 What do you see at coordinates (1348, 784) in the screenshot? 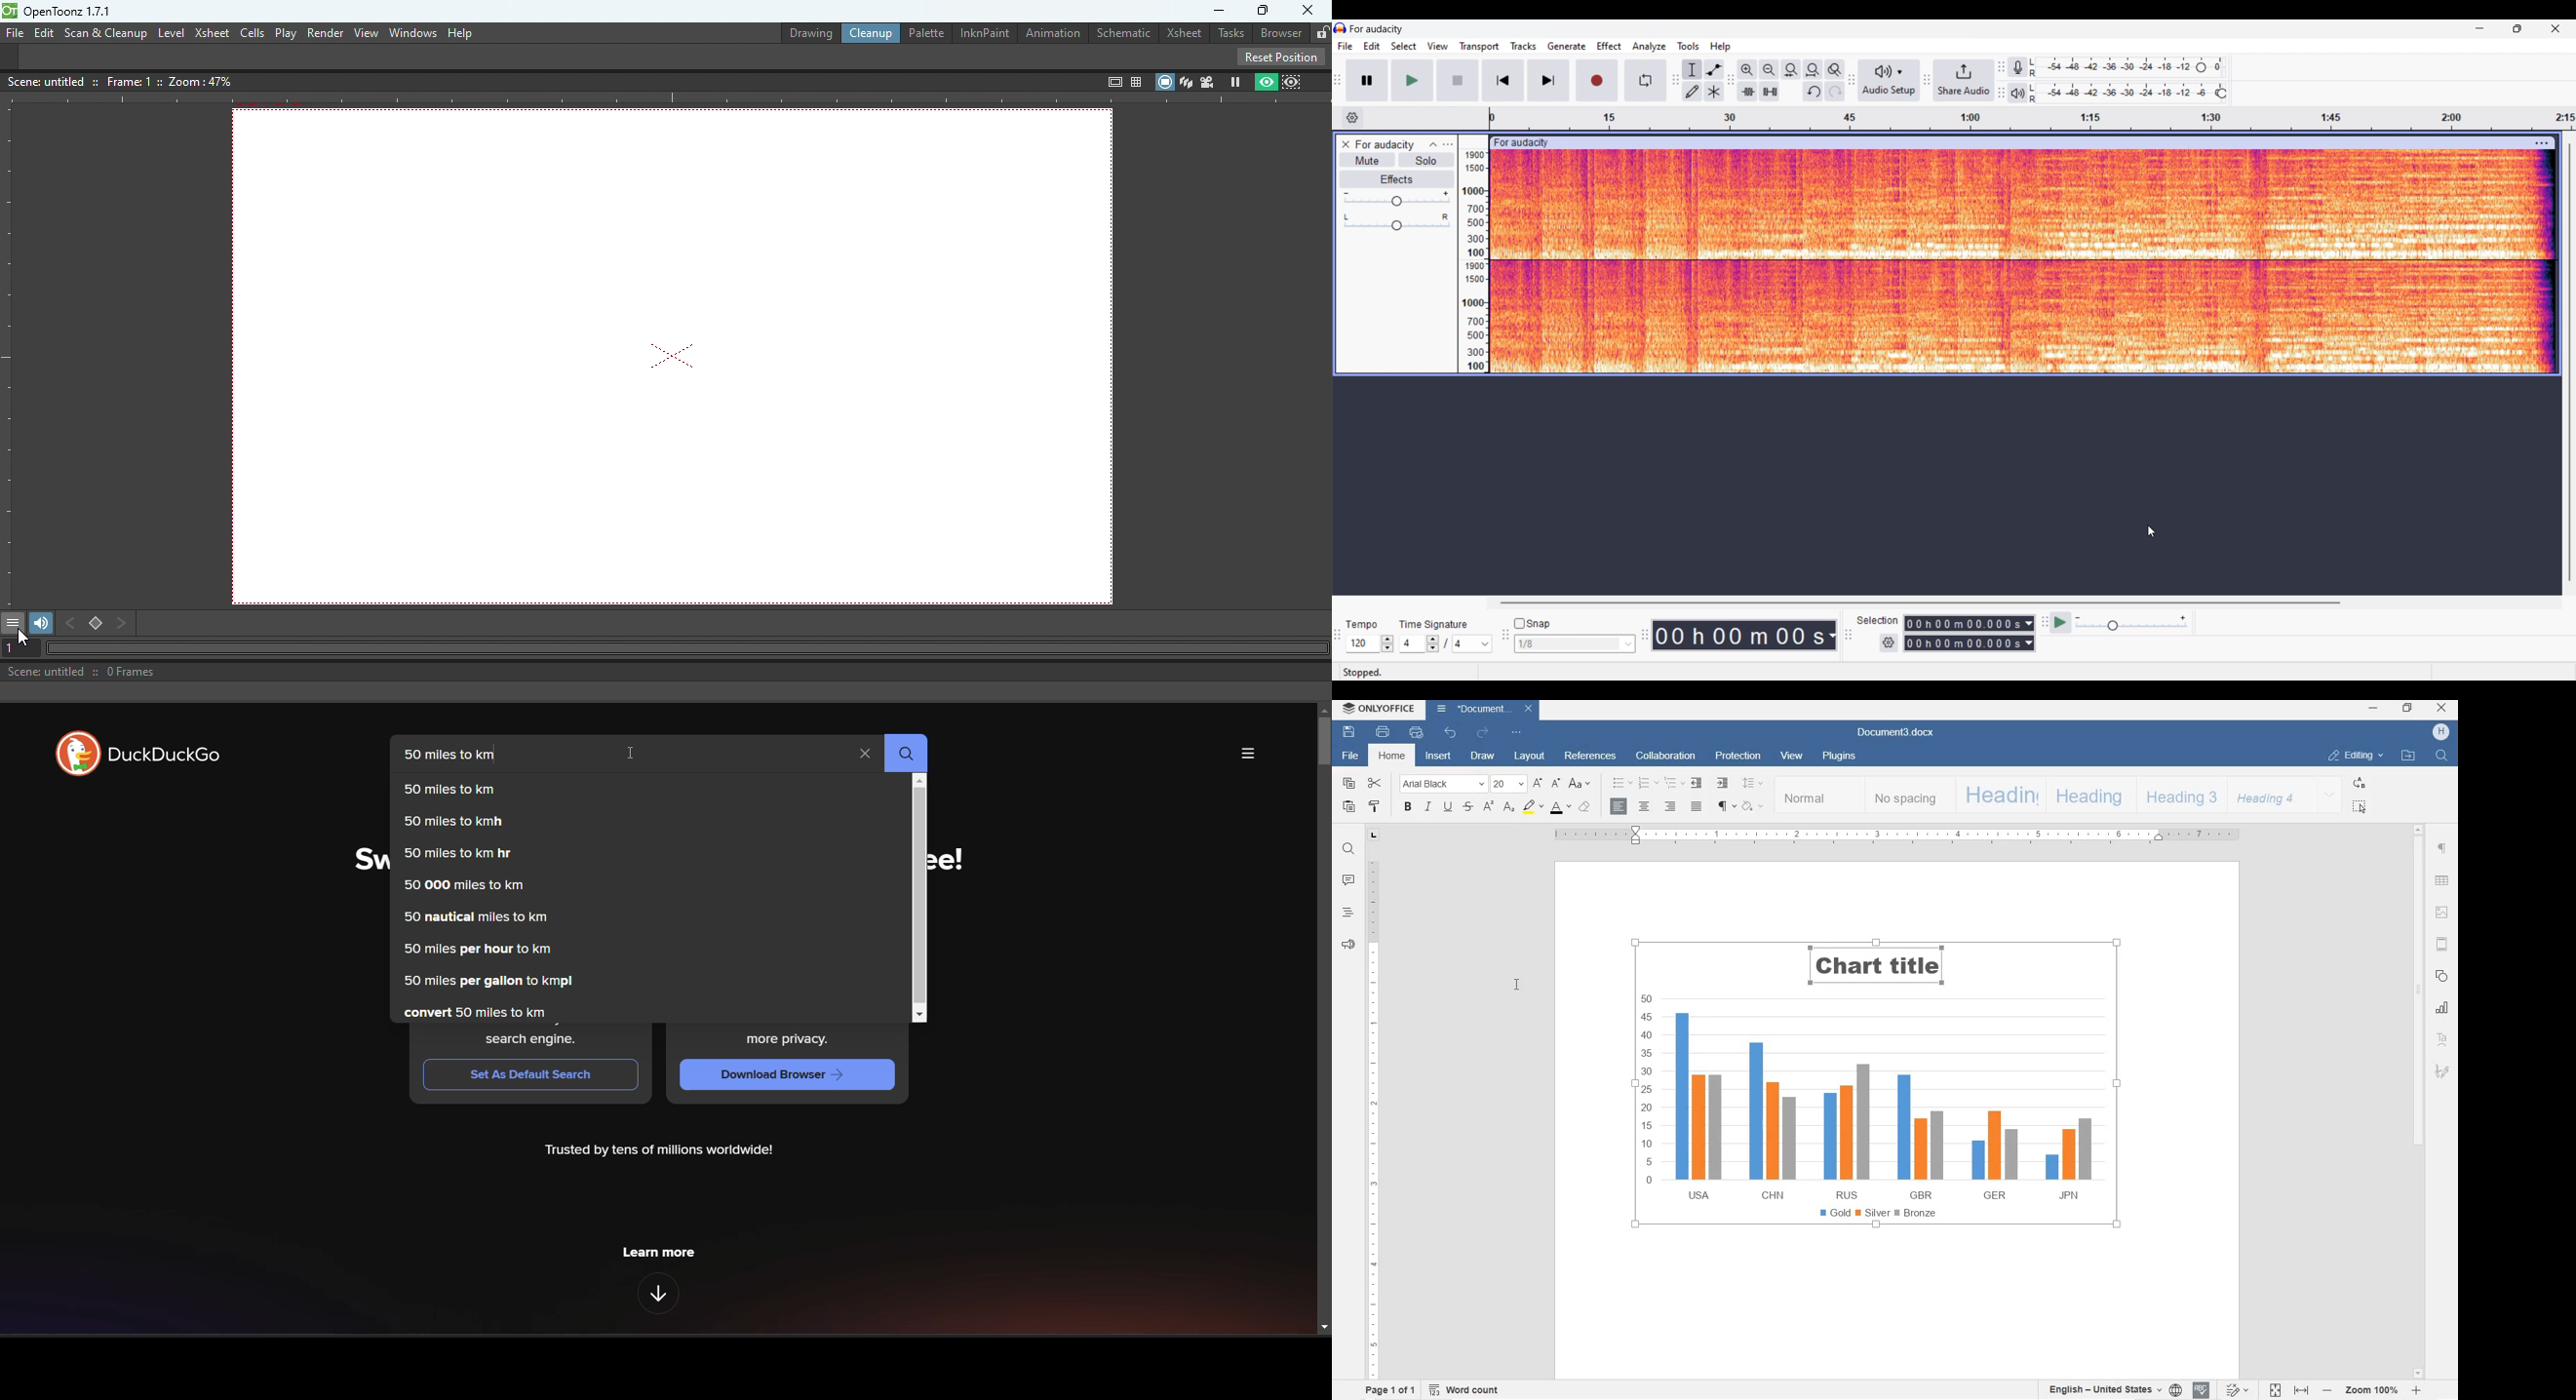
I see `COPY` at bounding box center [1348, 784].